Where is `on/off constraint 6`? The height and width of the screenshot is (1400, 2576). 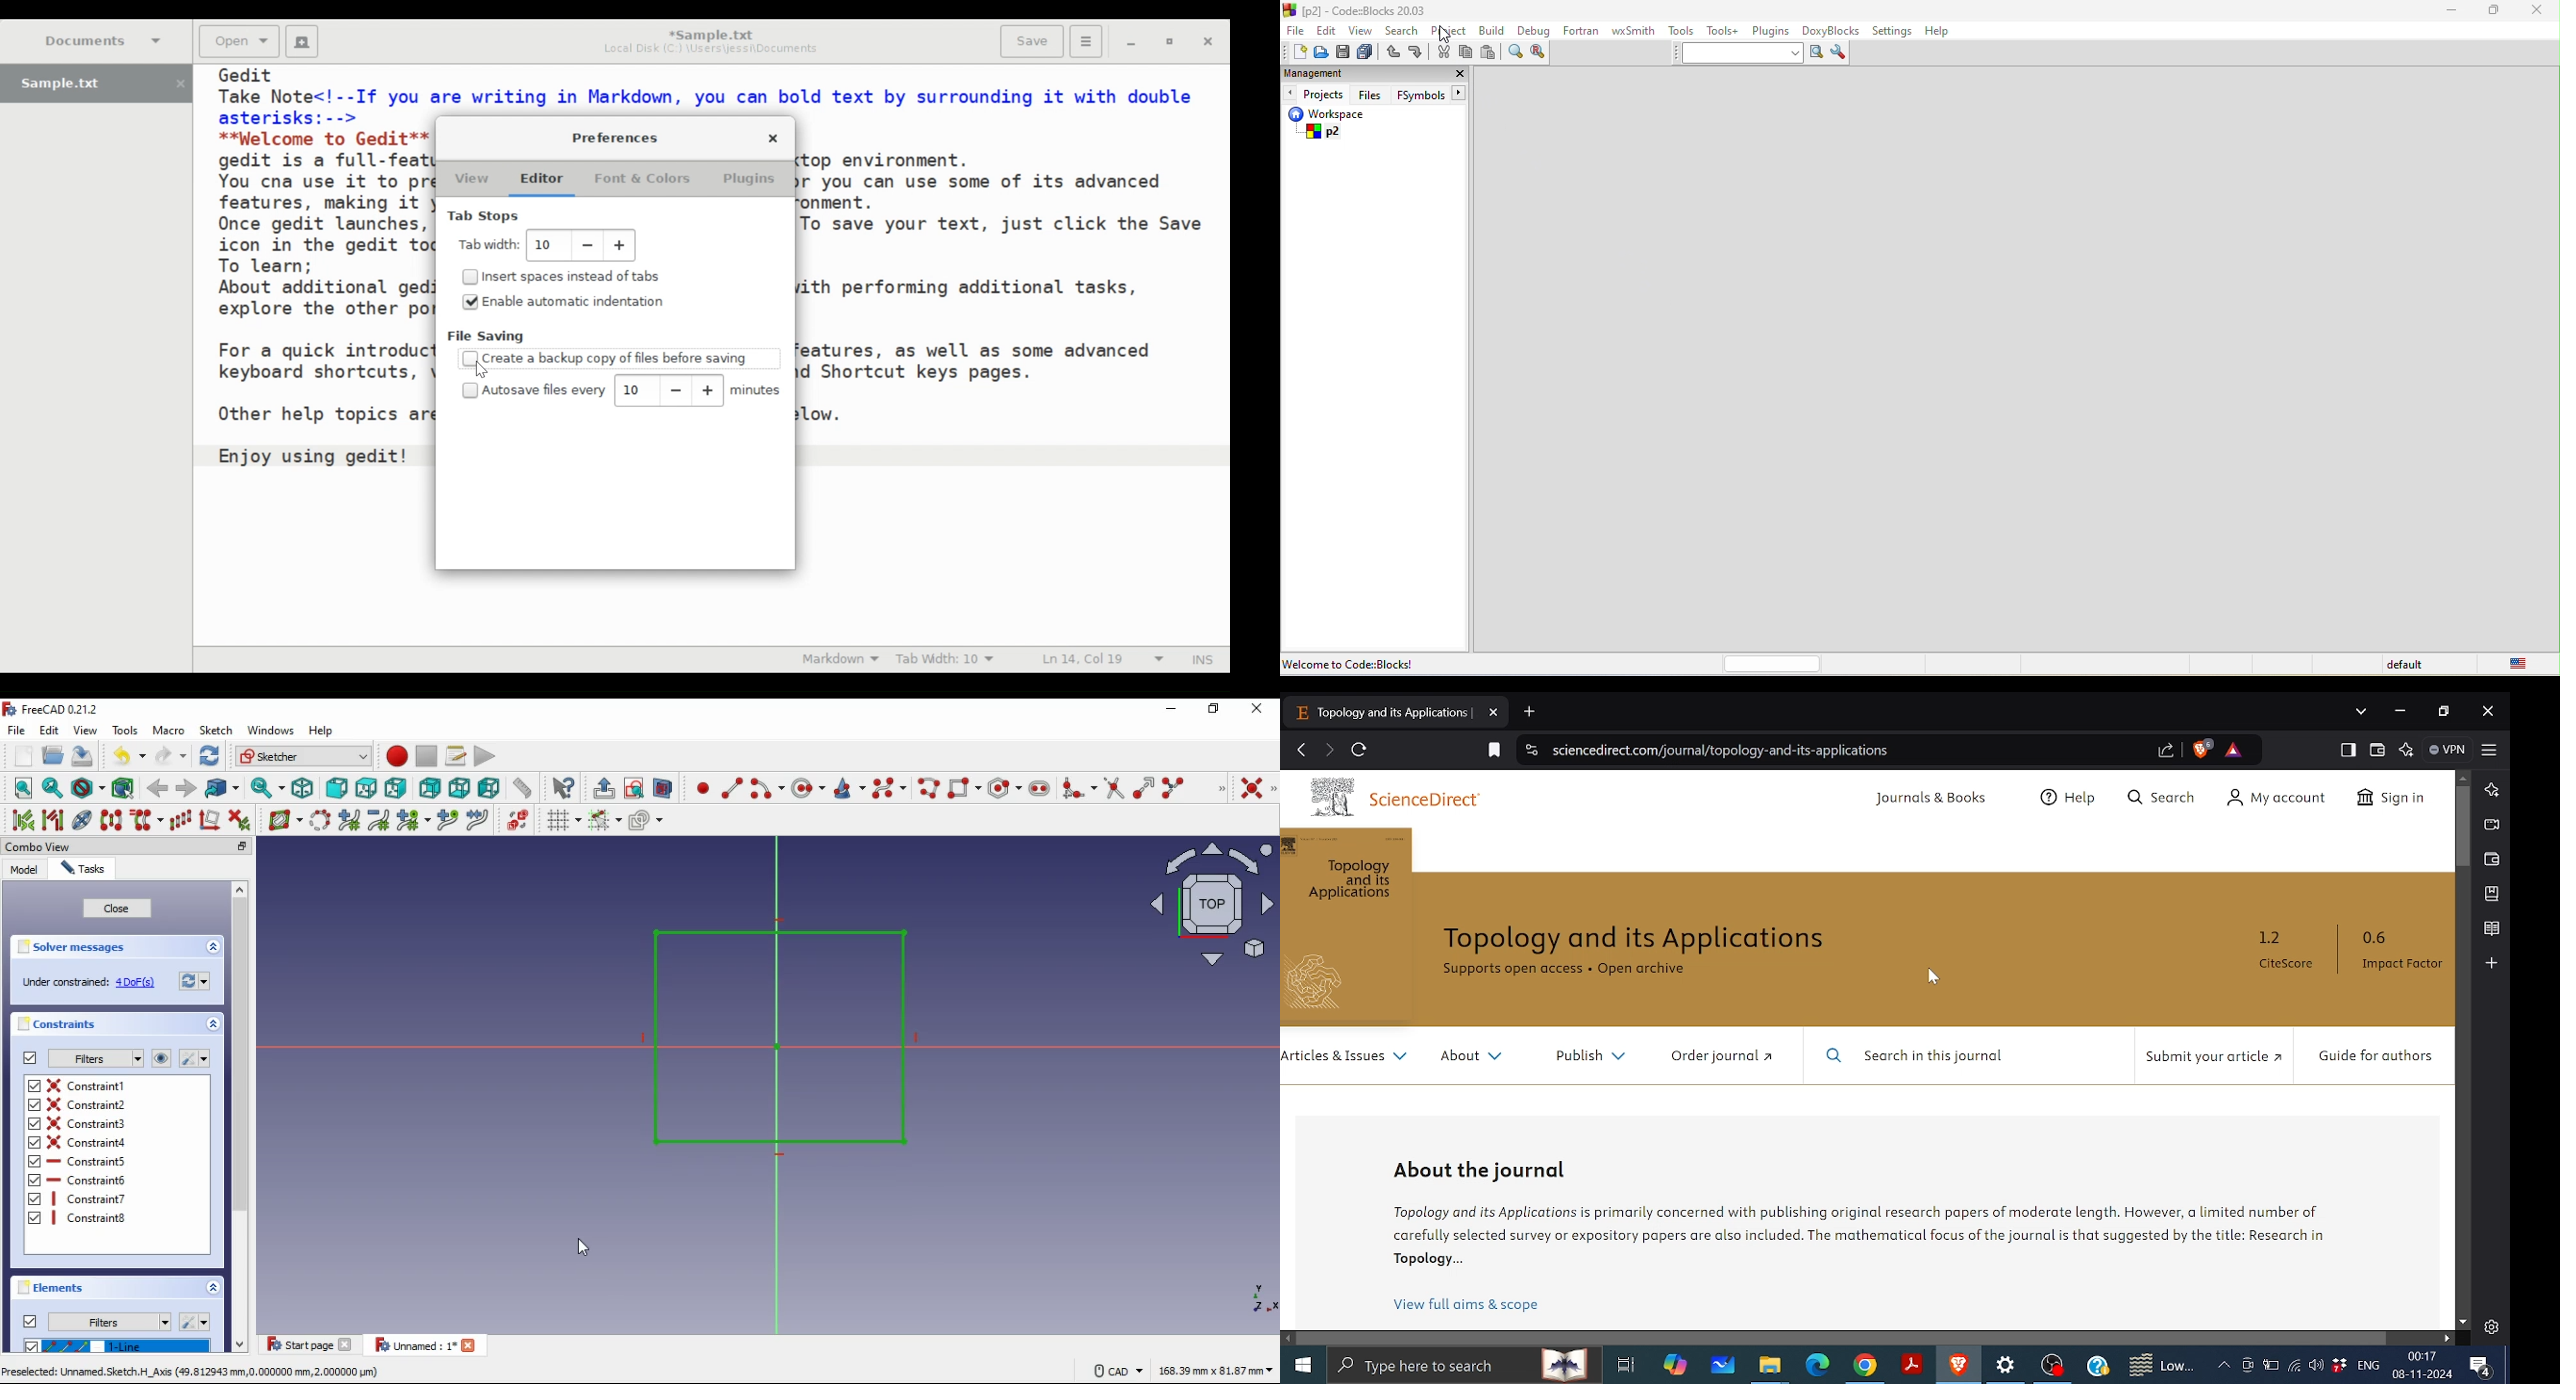 on/off constraint 6 is located at coordinates (88, 1179).